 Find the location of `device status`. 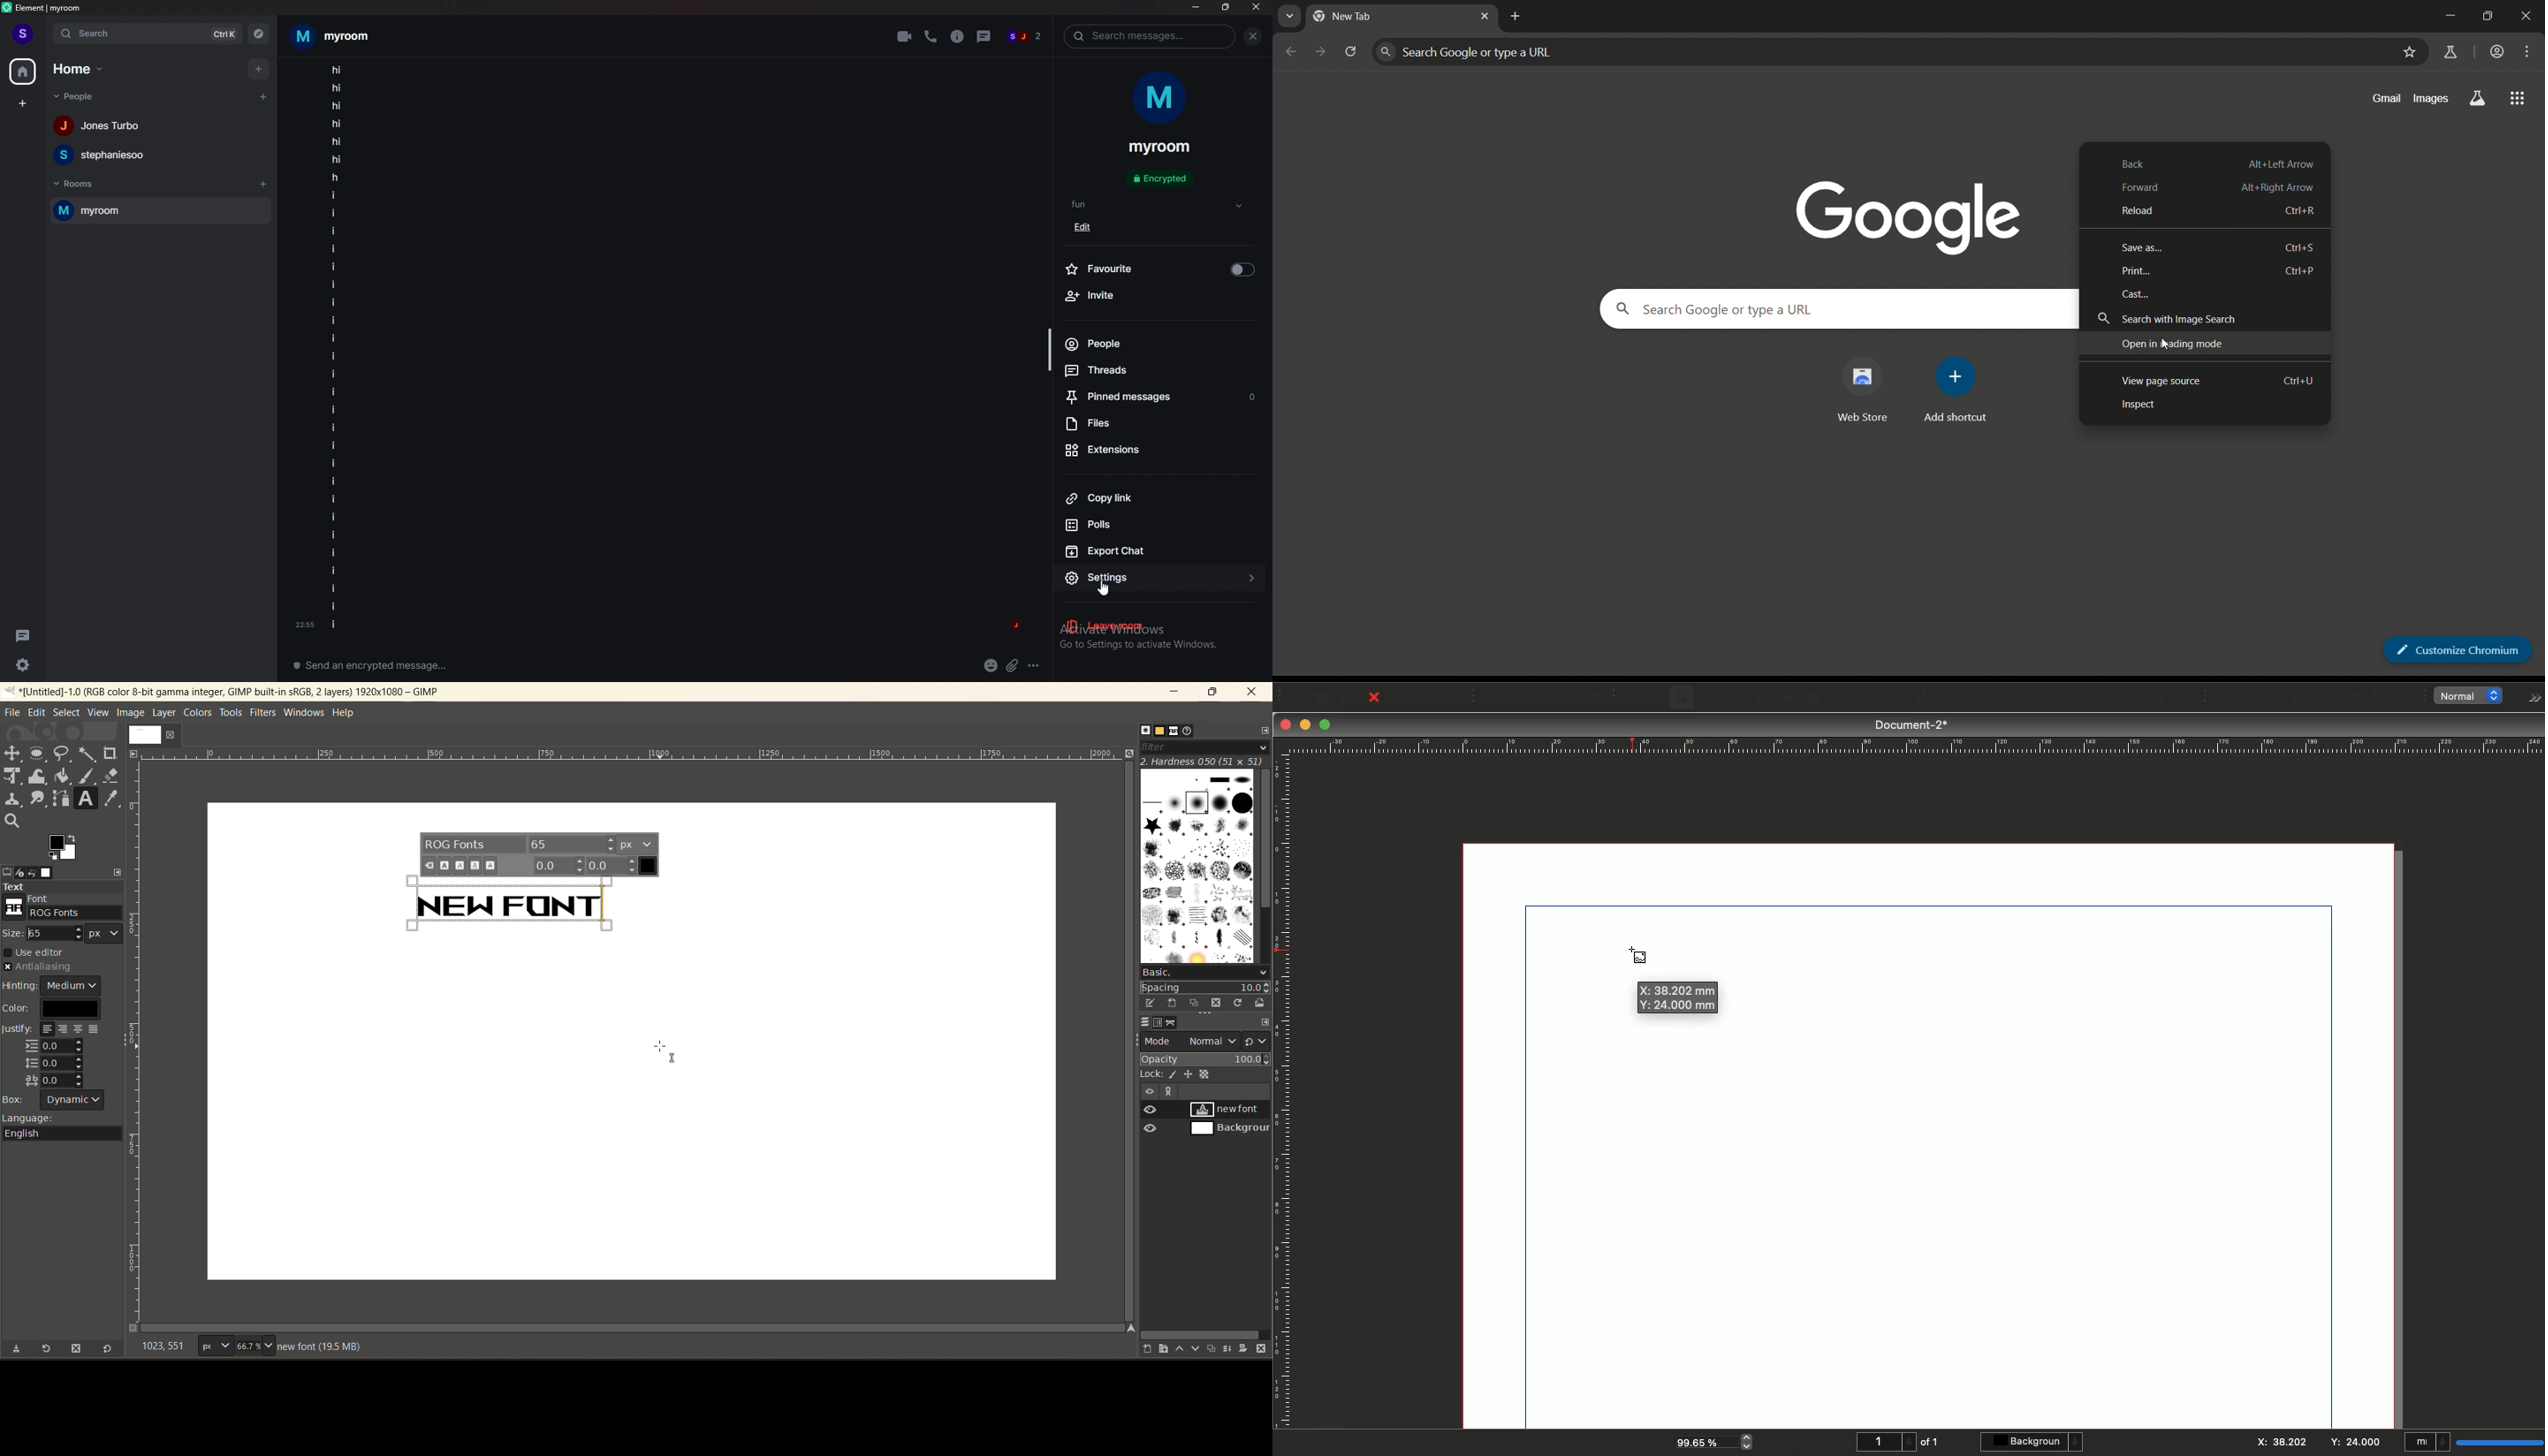

device status is located at coordinates (22, 872).